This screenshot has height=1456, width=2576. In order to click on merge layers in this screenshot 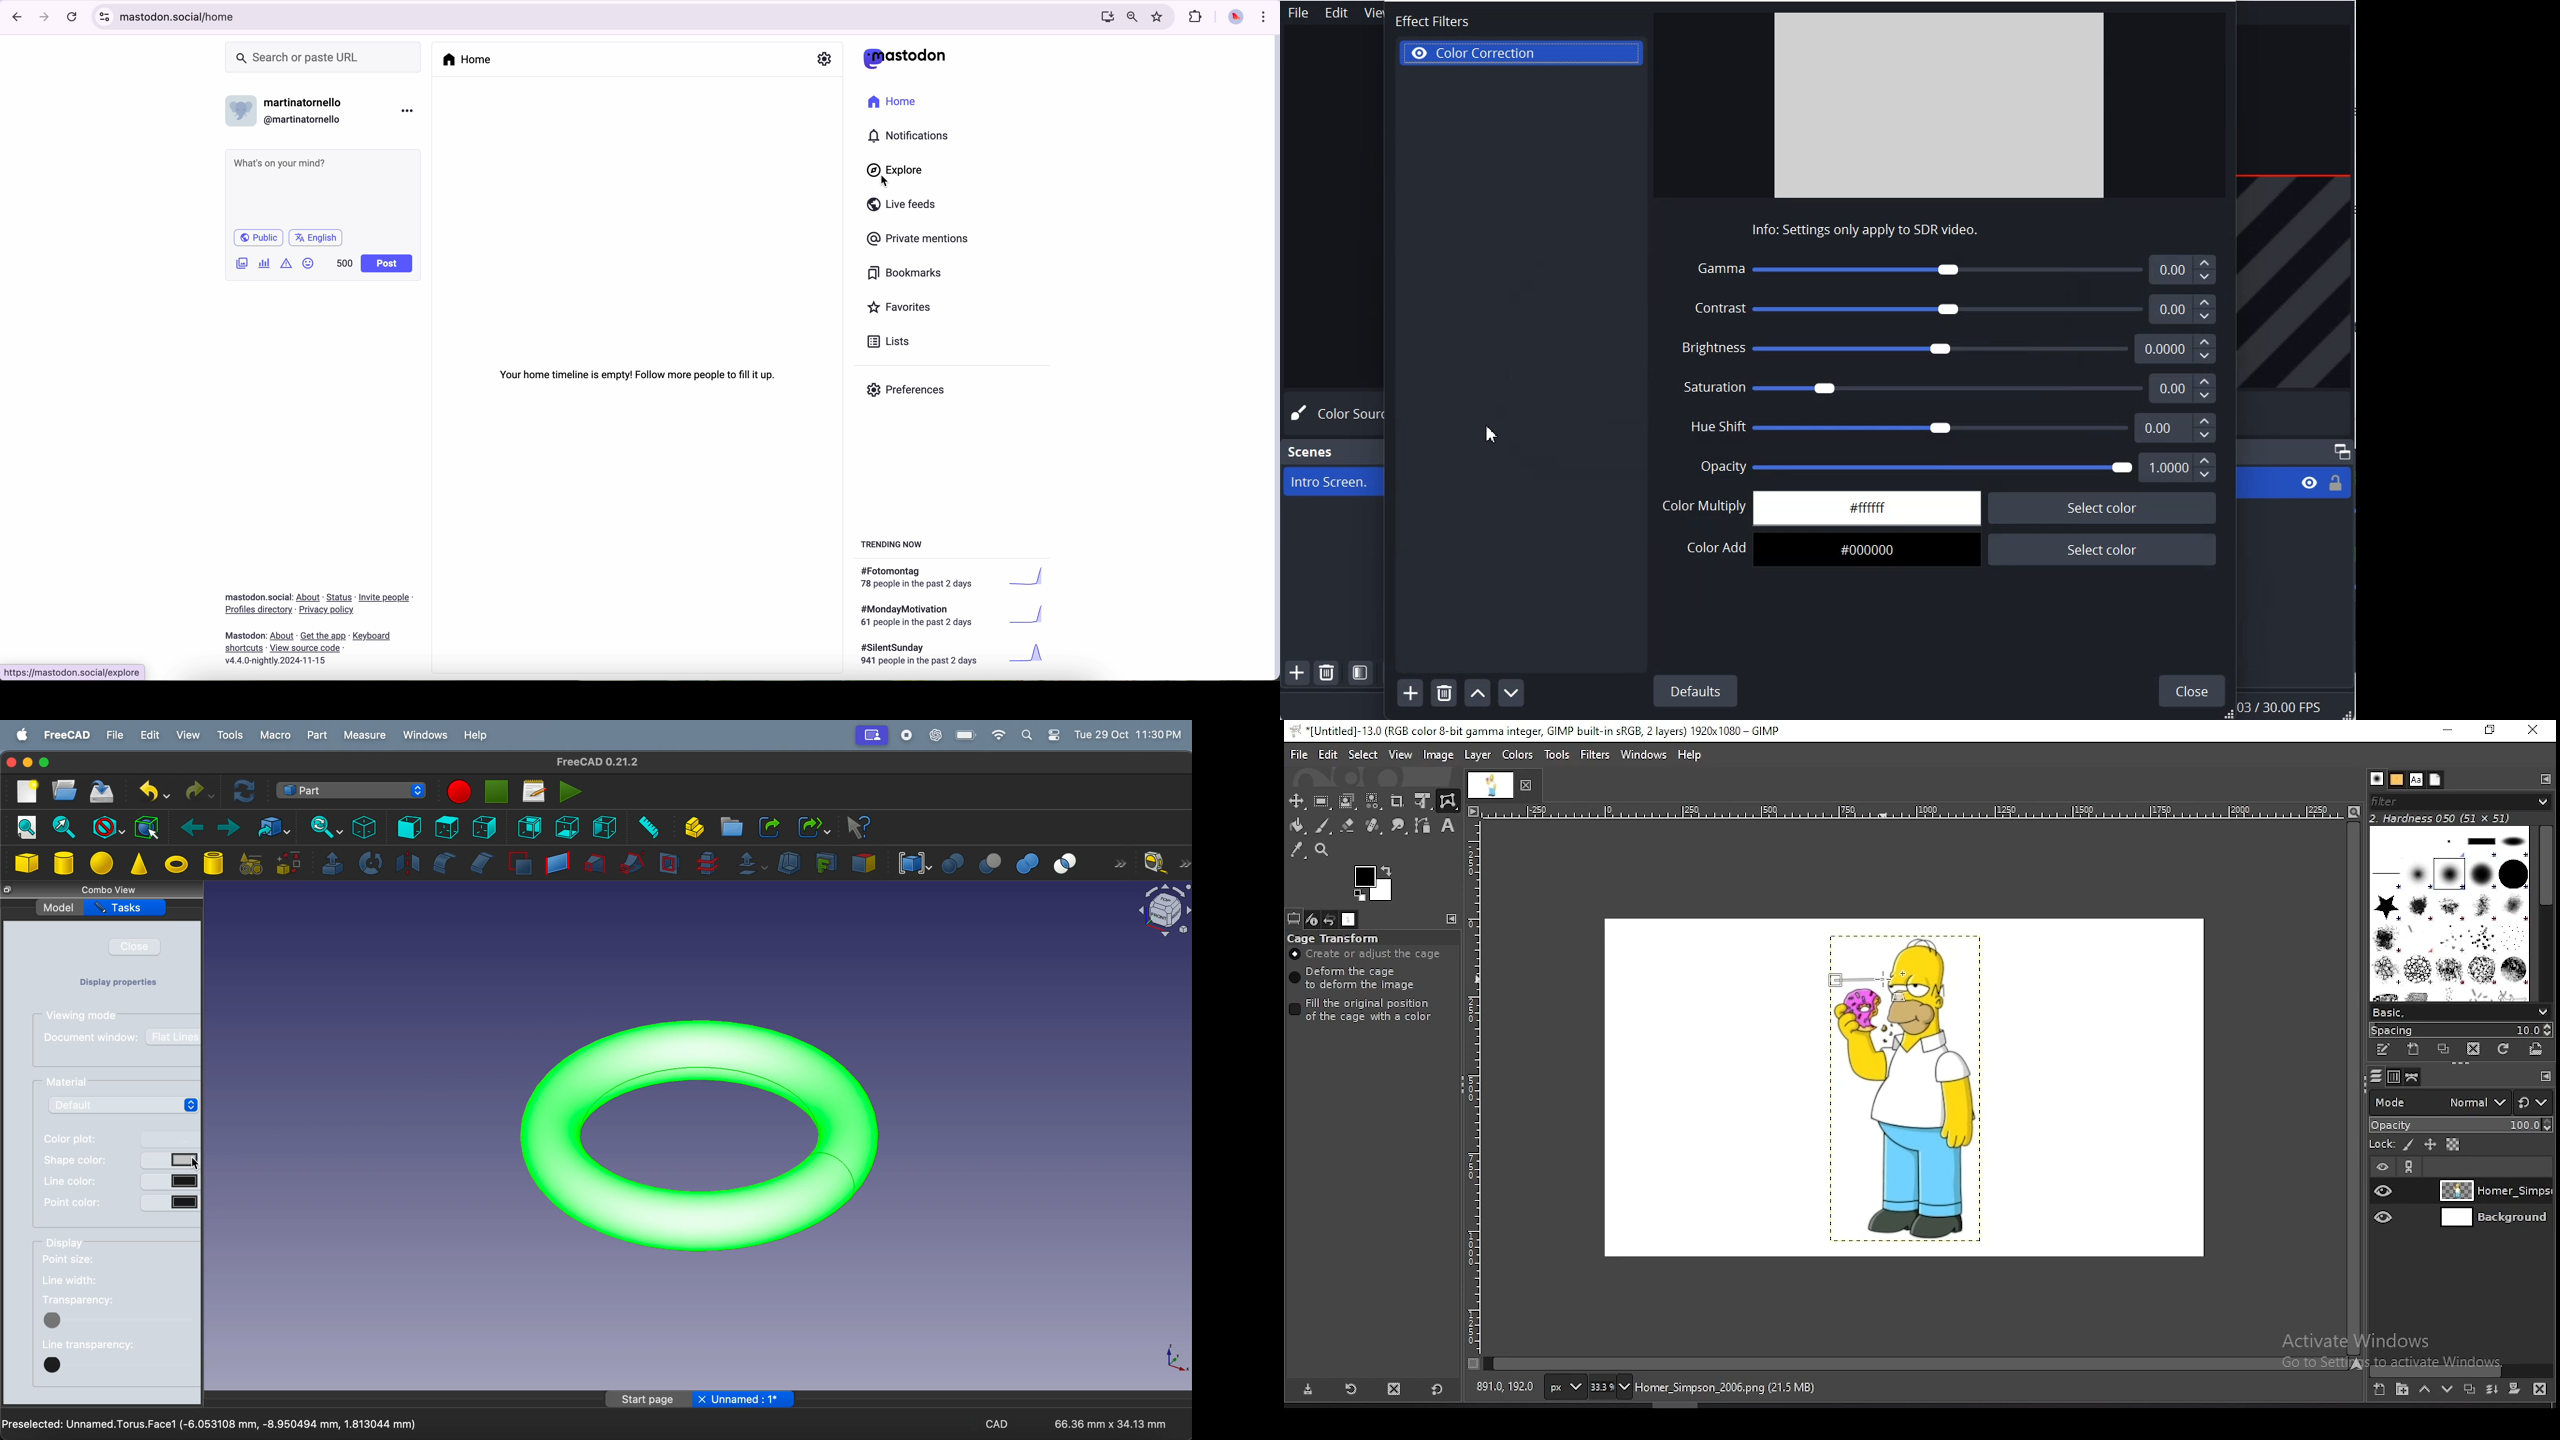, I will do `click(2492, 1392)`.